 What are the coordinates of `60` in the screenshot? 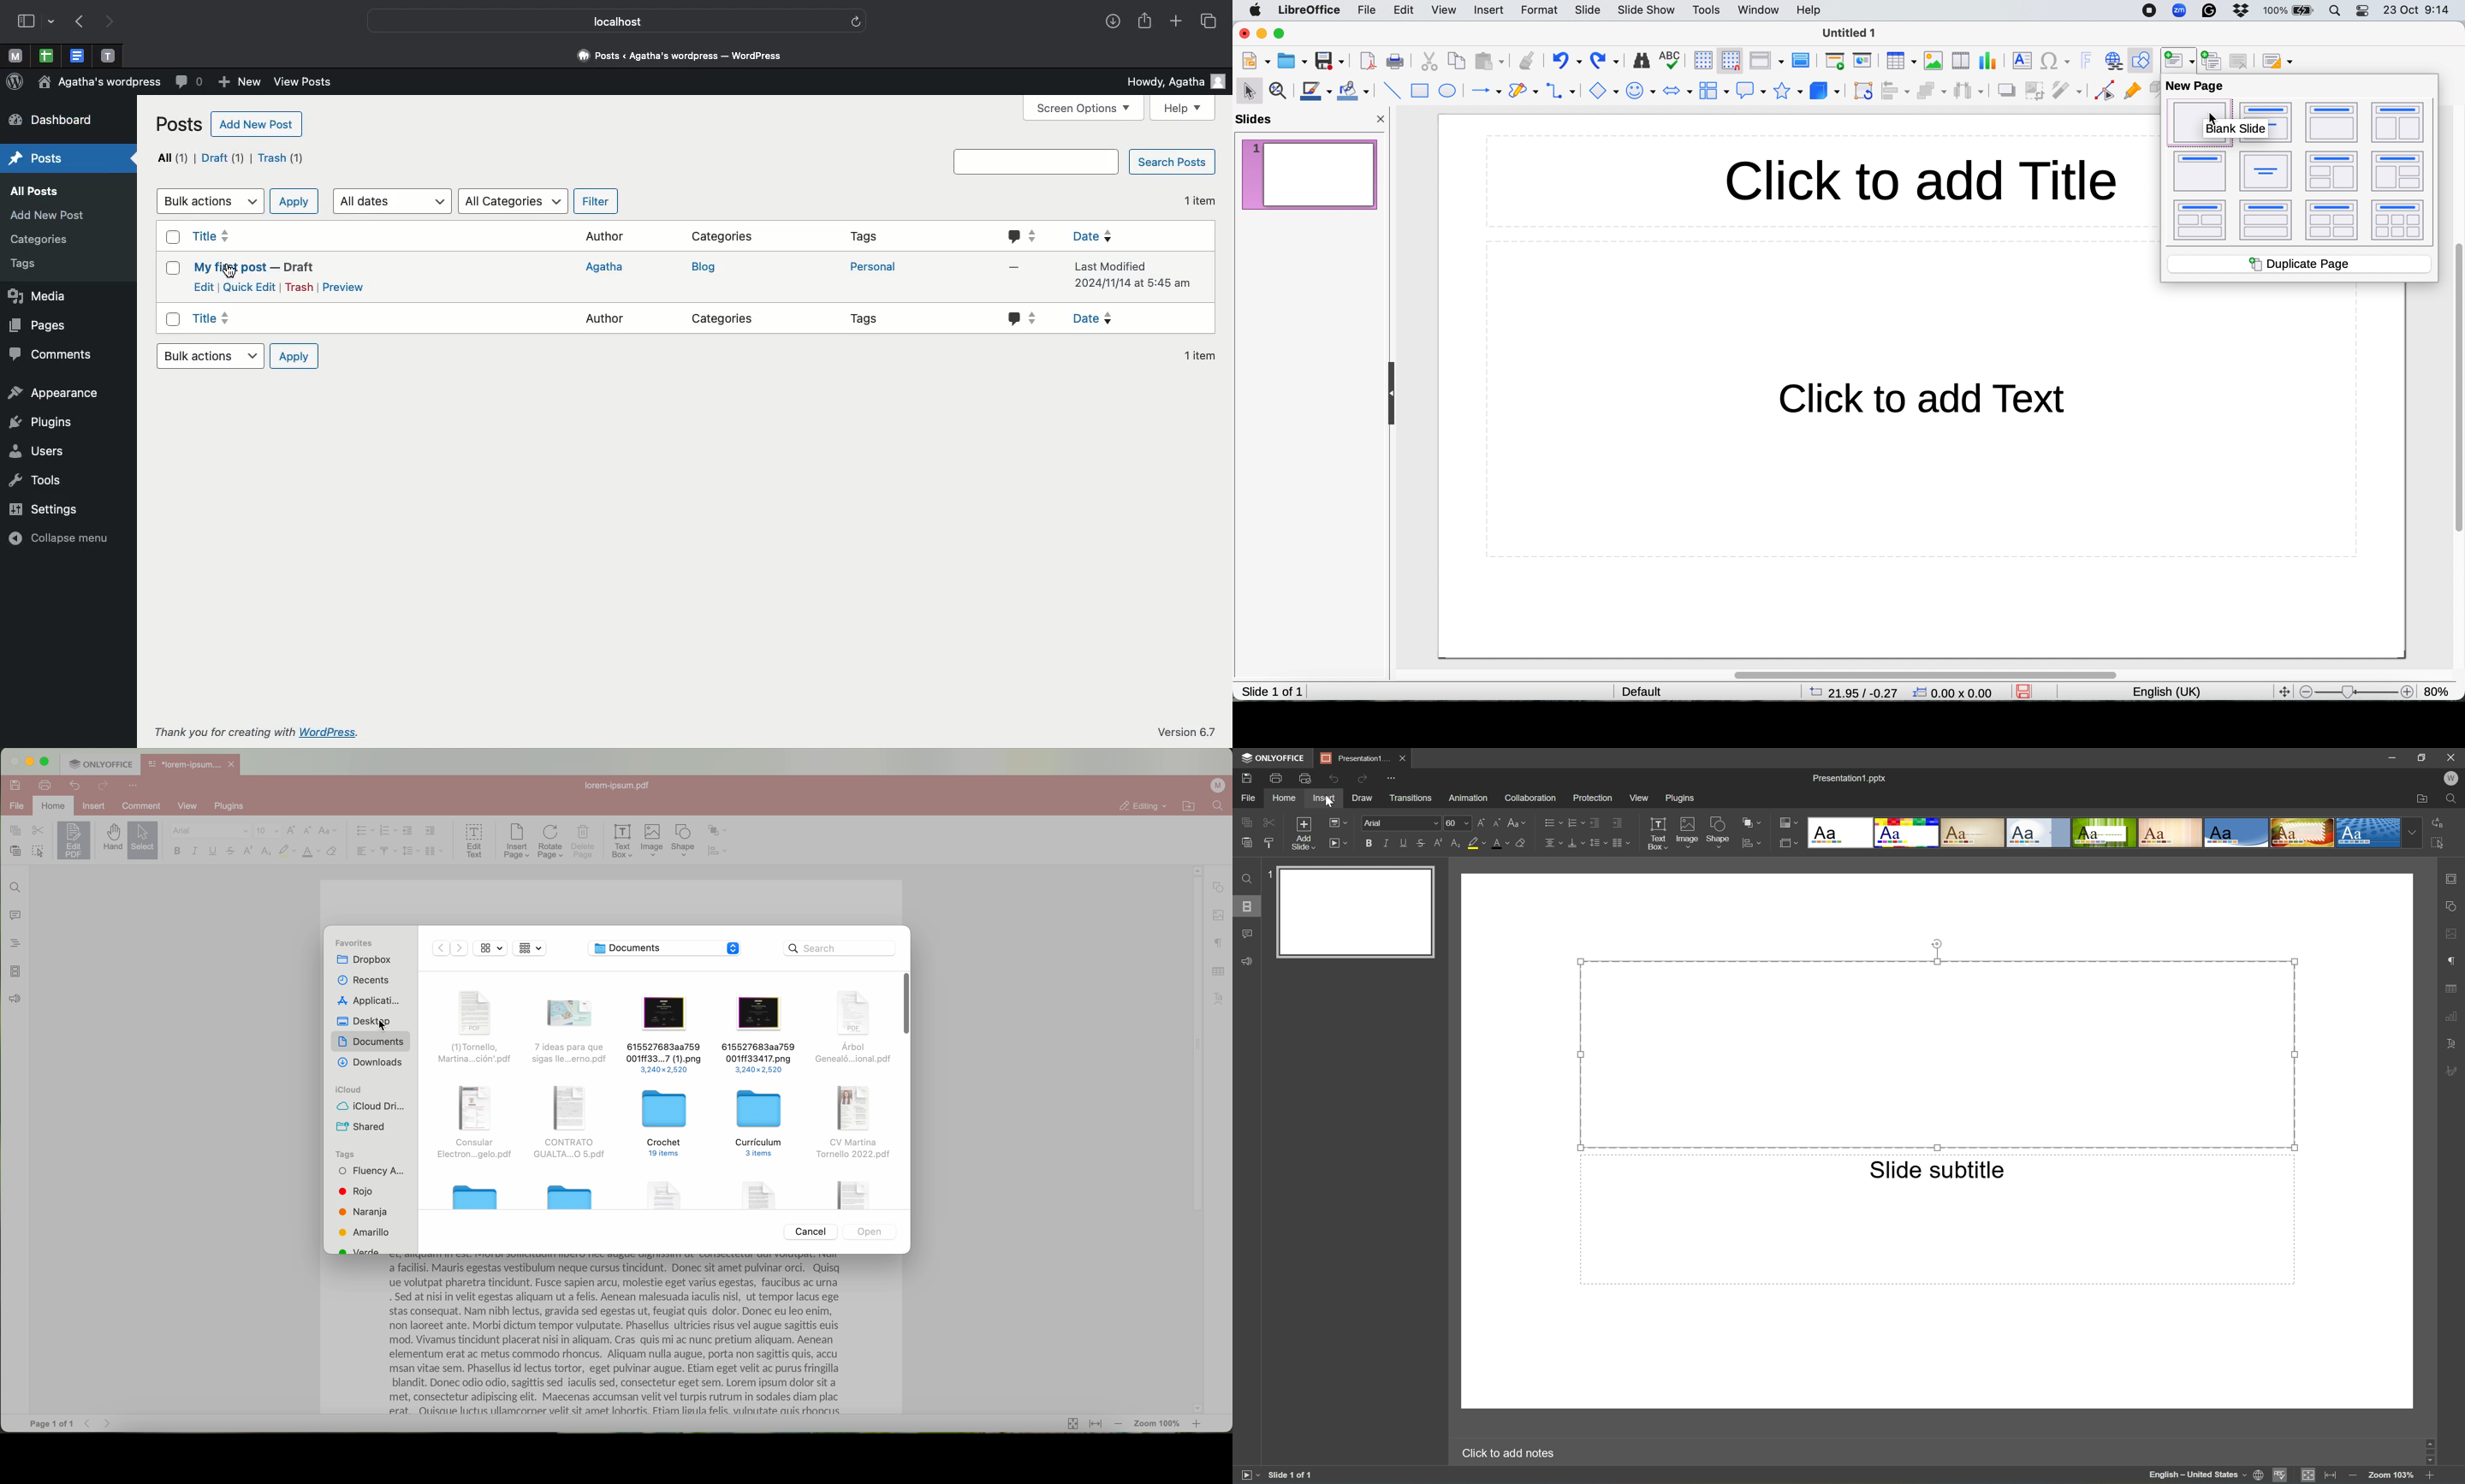 It's located at (1452, 822).